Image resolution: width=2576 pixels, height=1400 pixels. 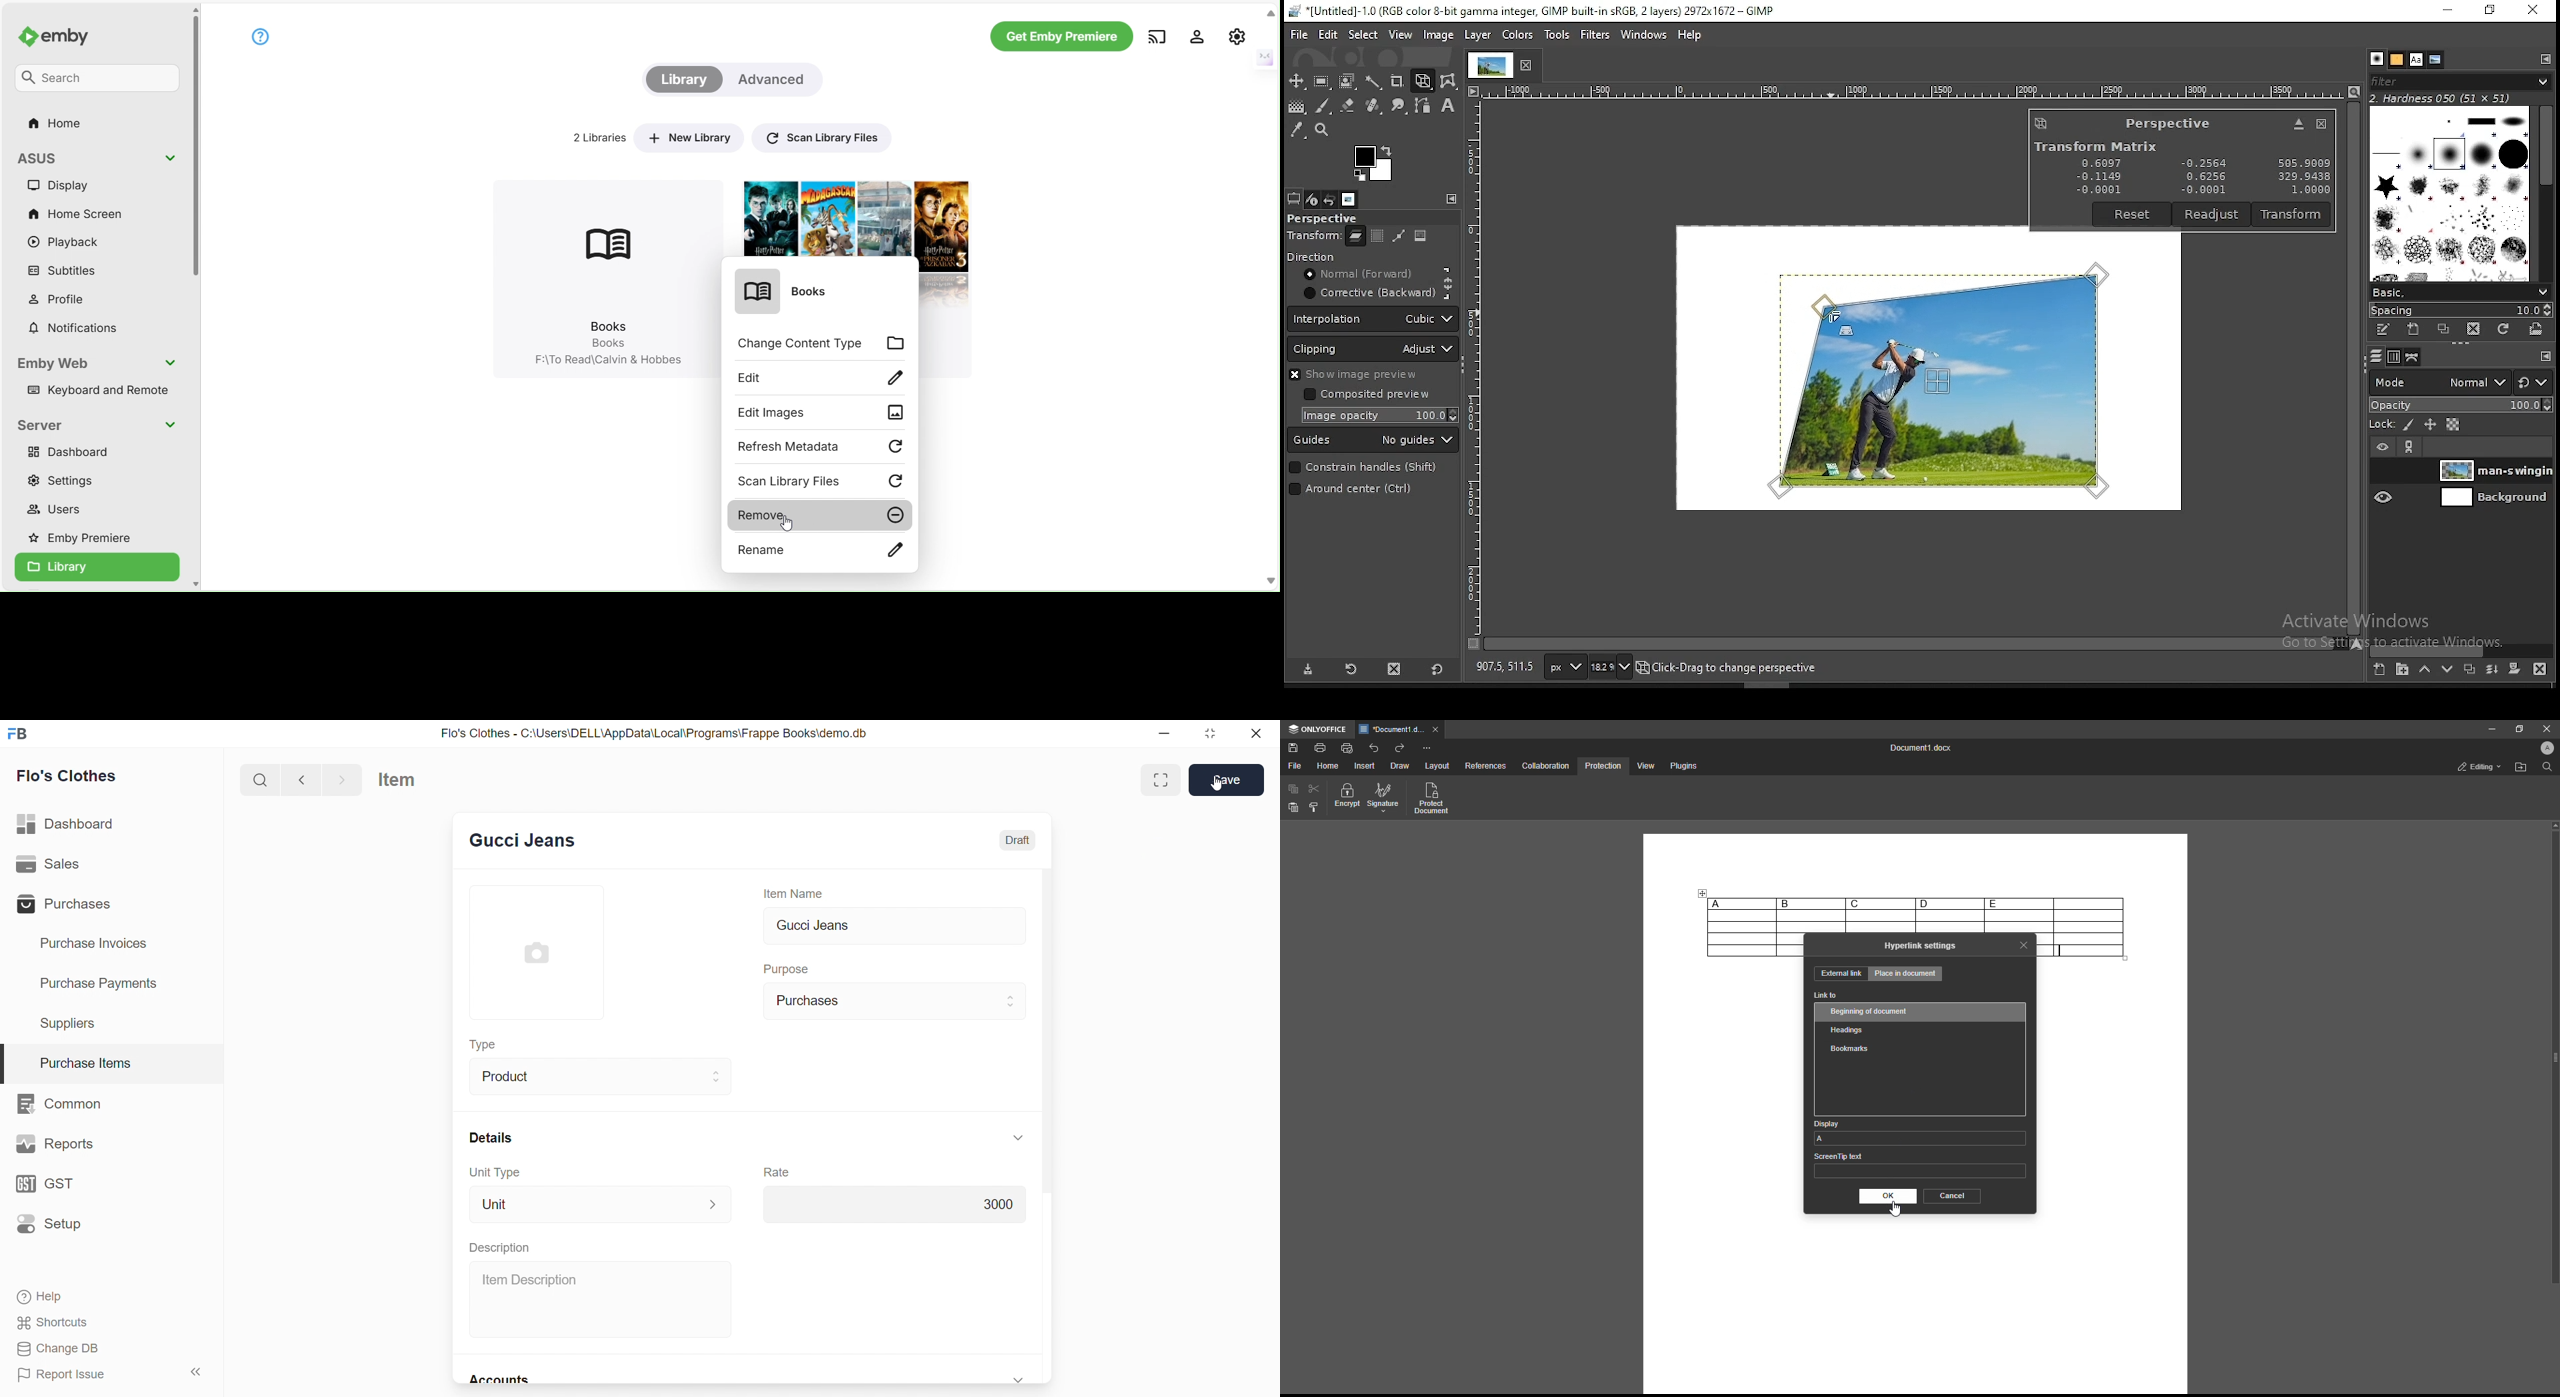 I want to click on Unit, so click(x=601, y=1204).